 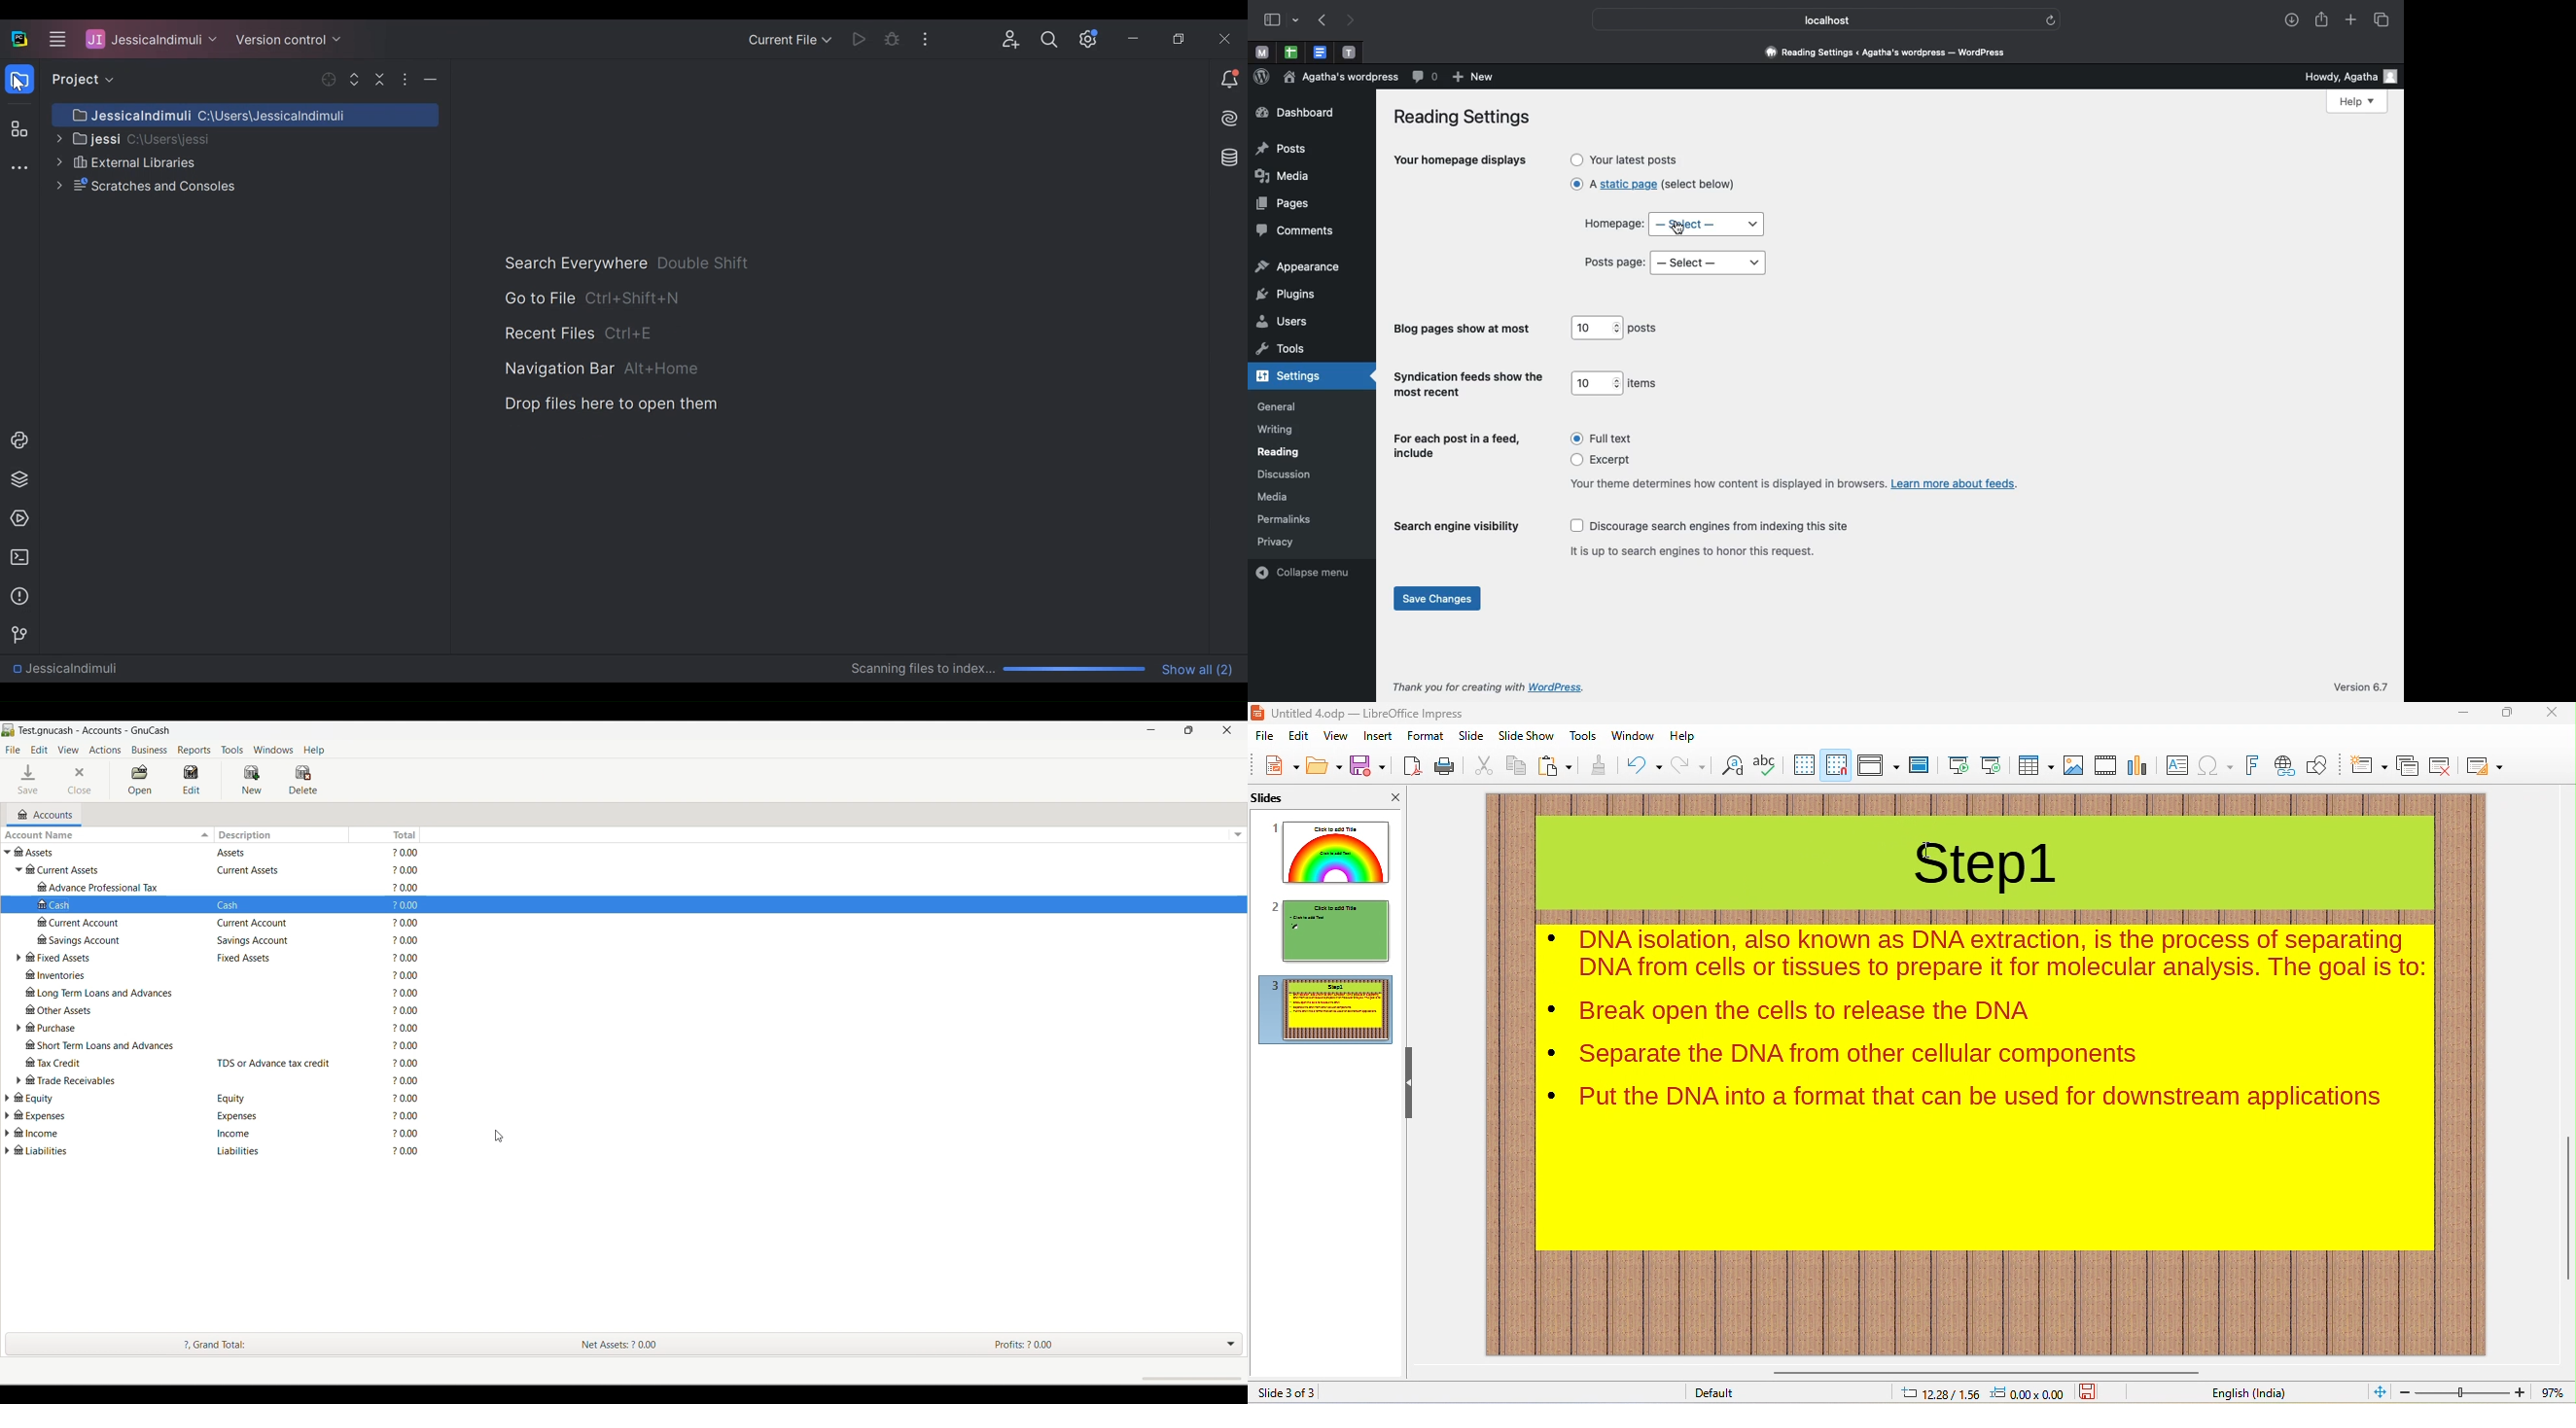 What do you see at coordinates (1277, 431) in the screenshot?
I see `writing` at bounding box center [1277, 431].